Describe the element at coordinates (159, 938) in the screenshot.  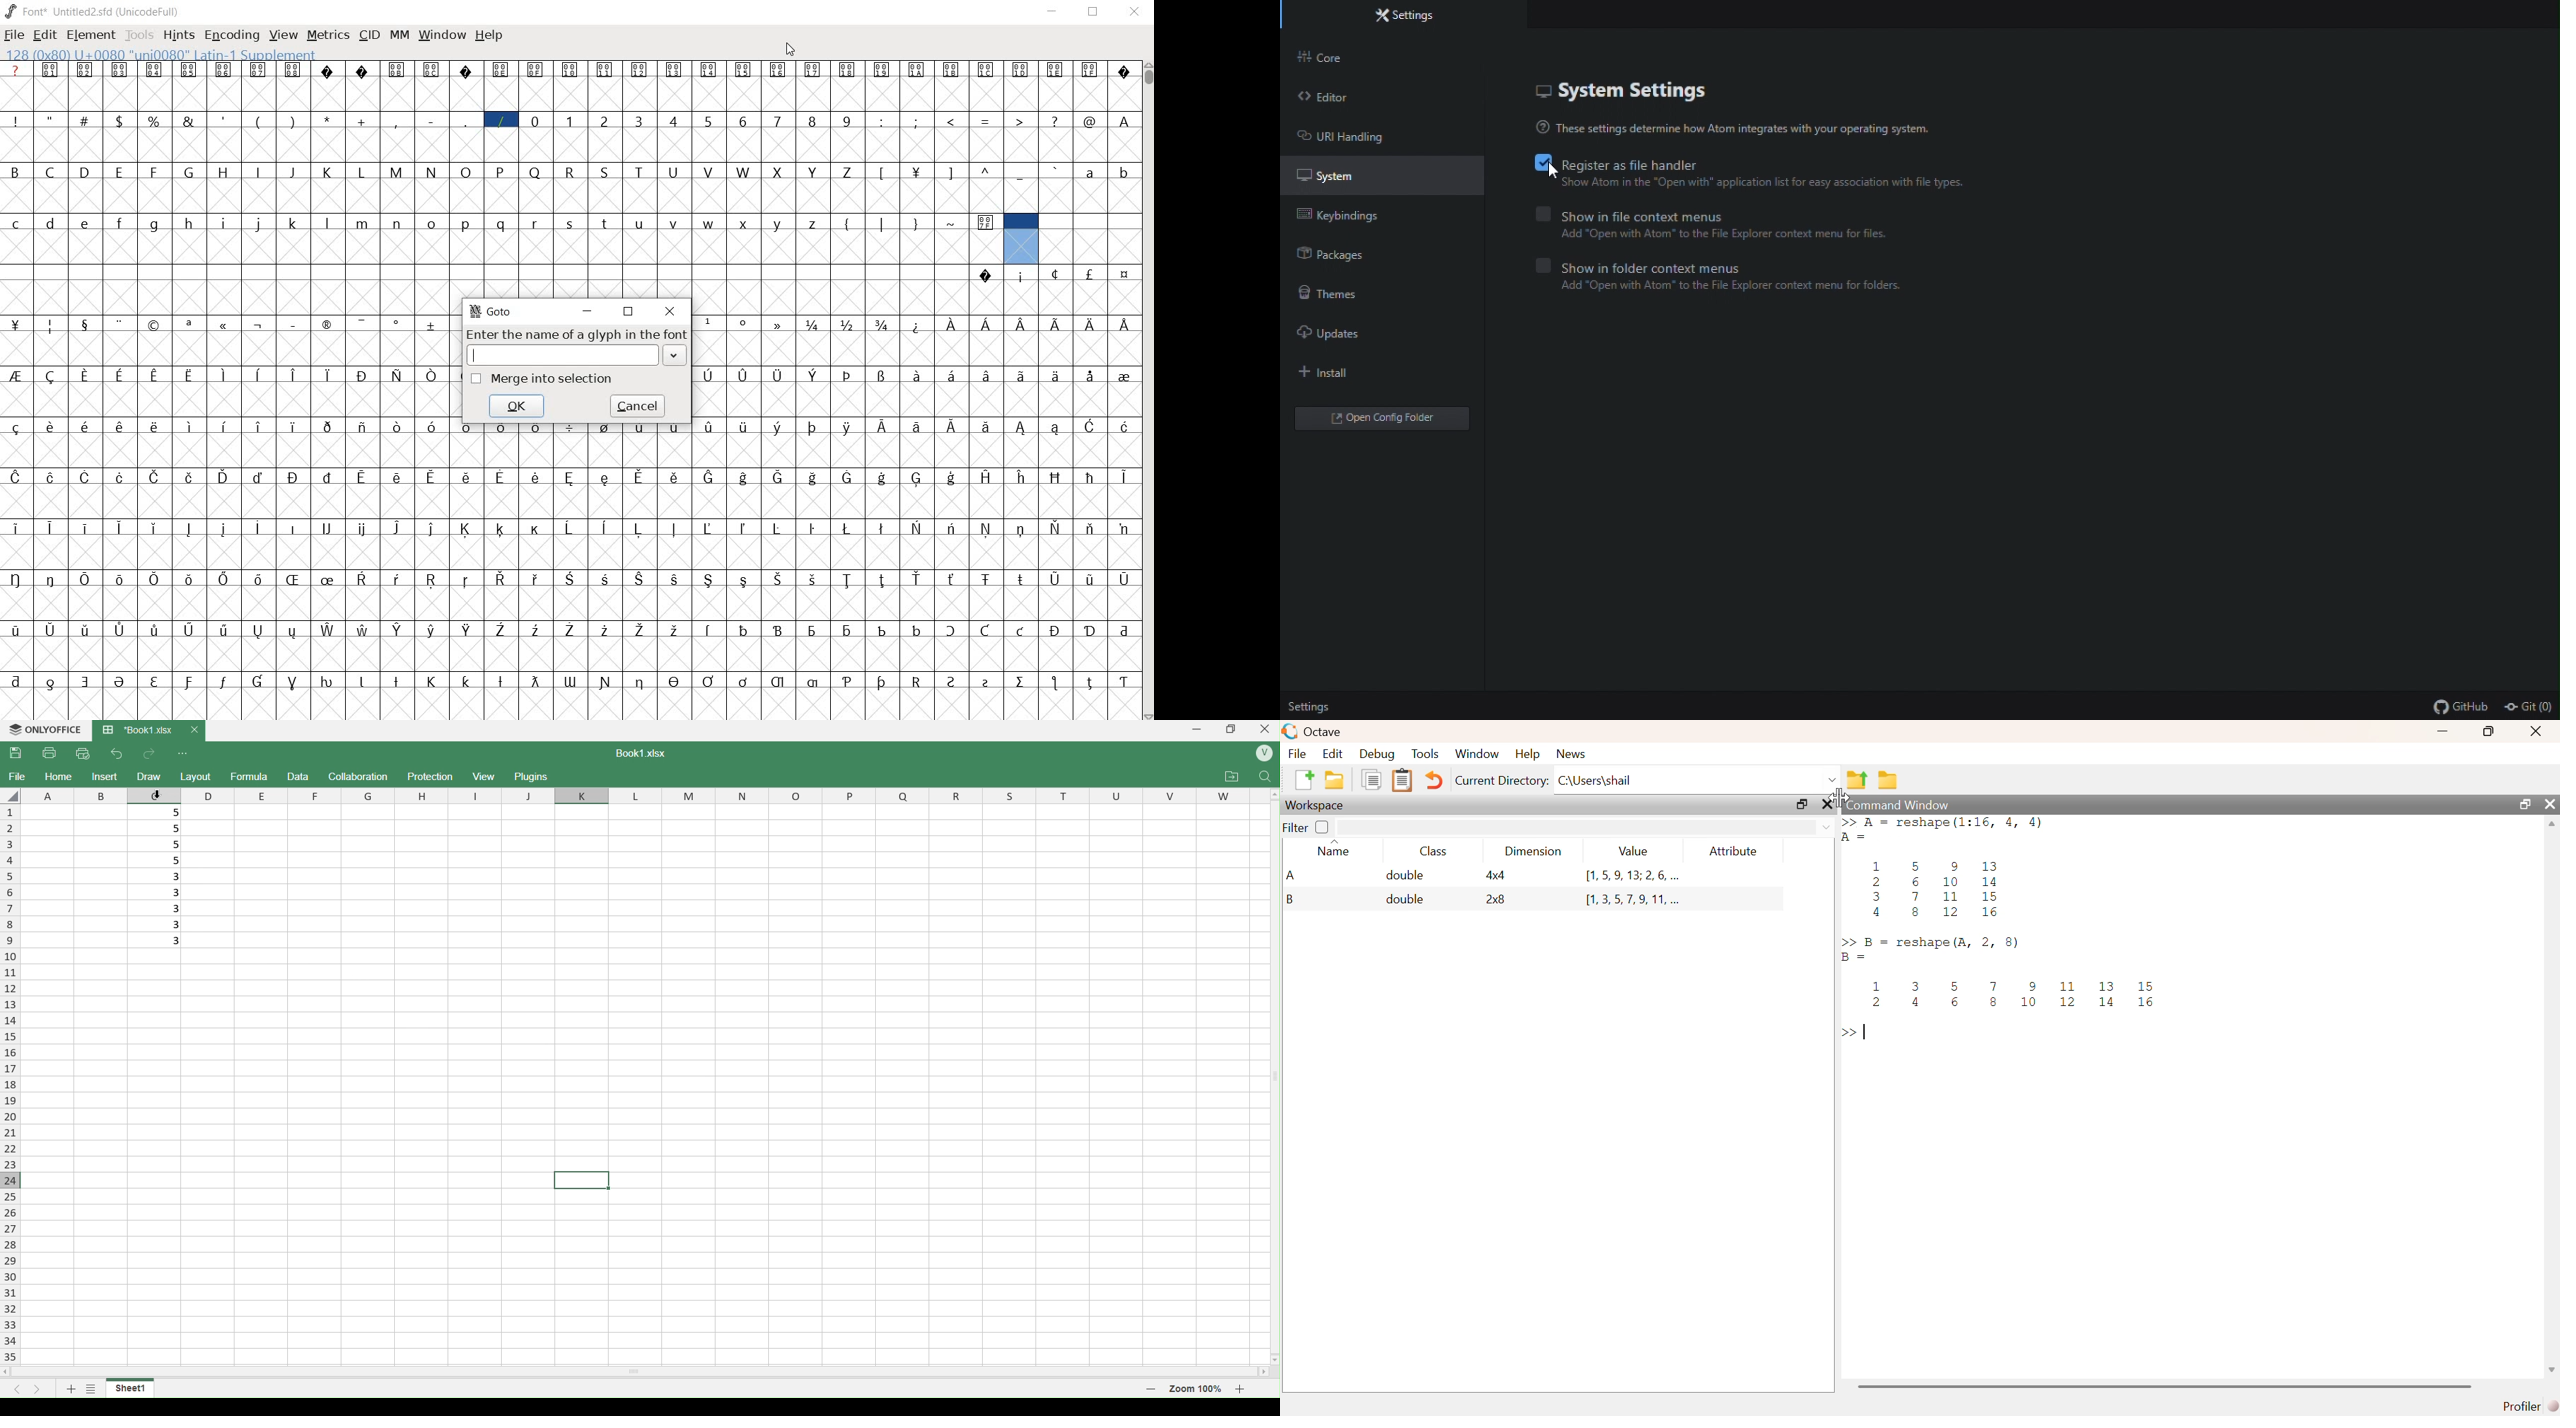
I see `3` at that location.